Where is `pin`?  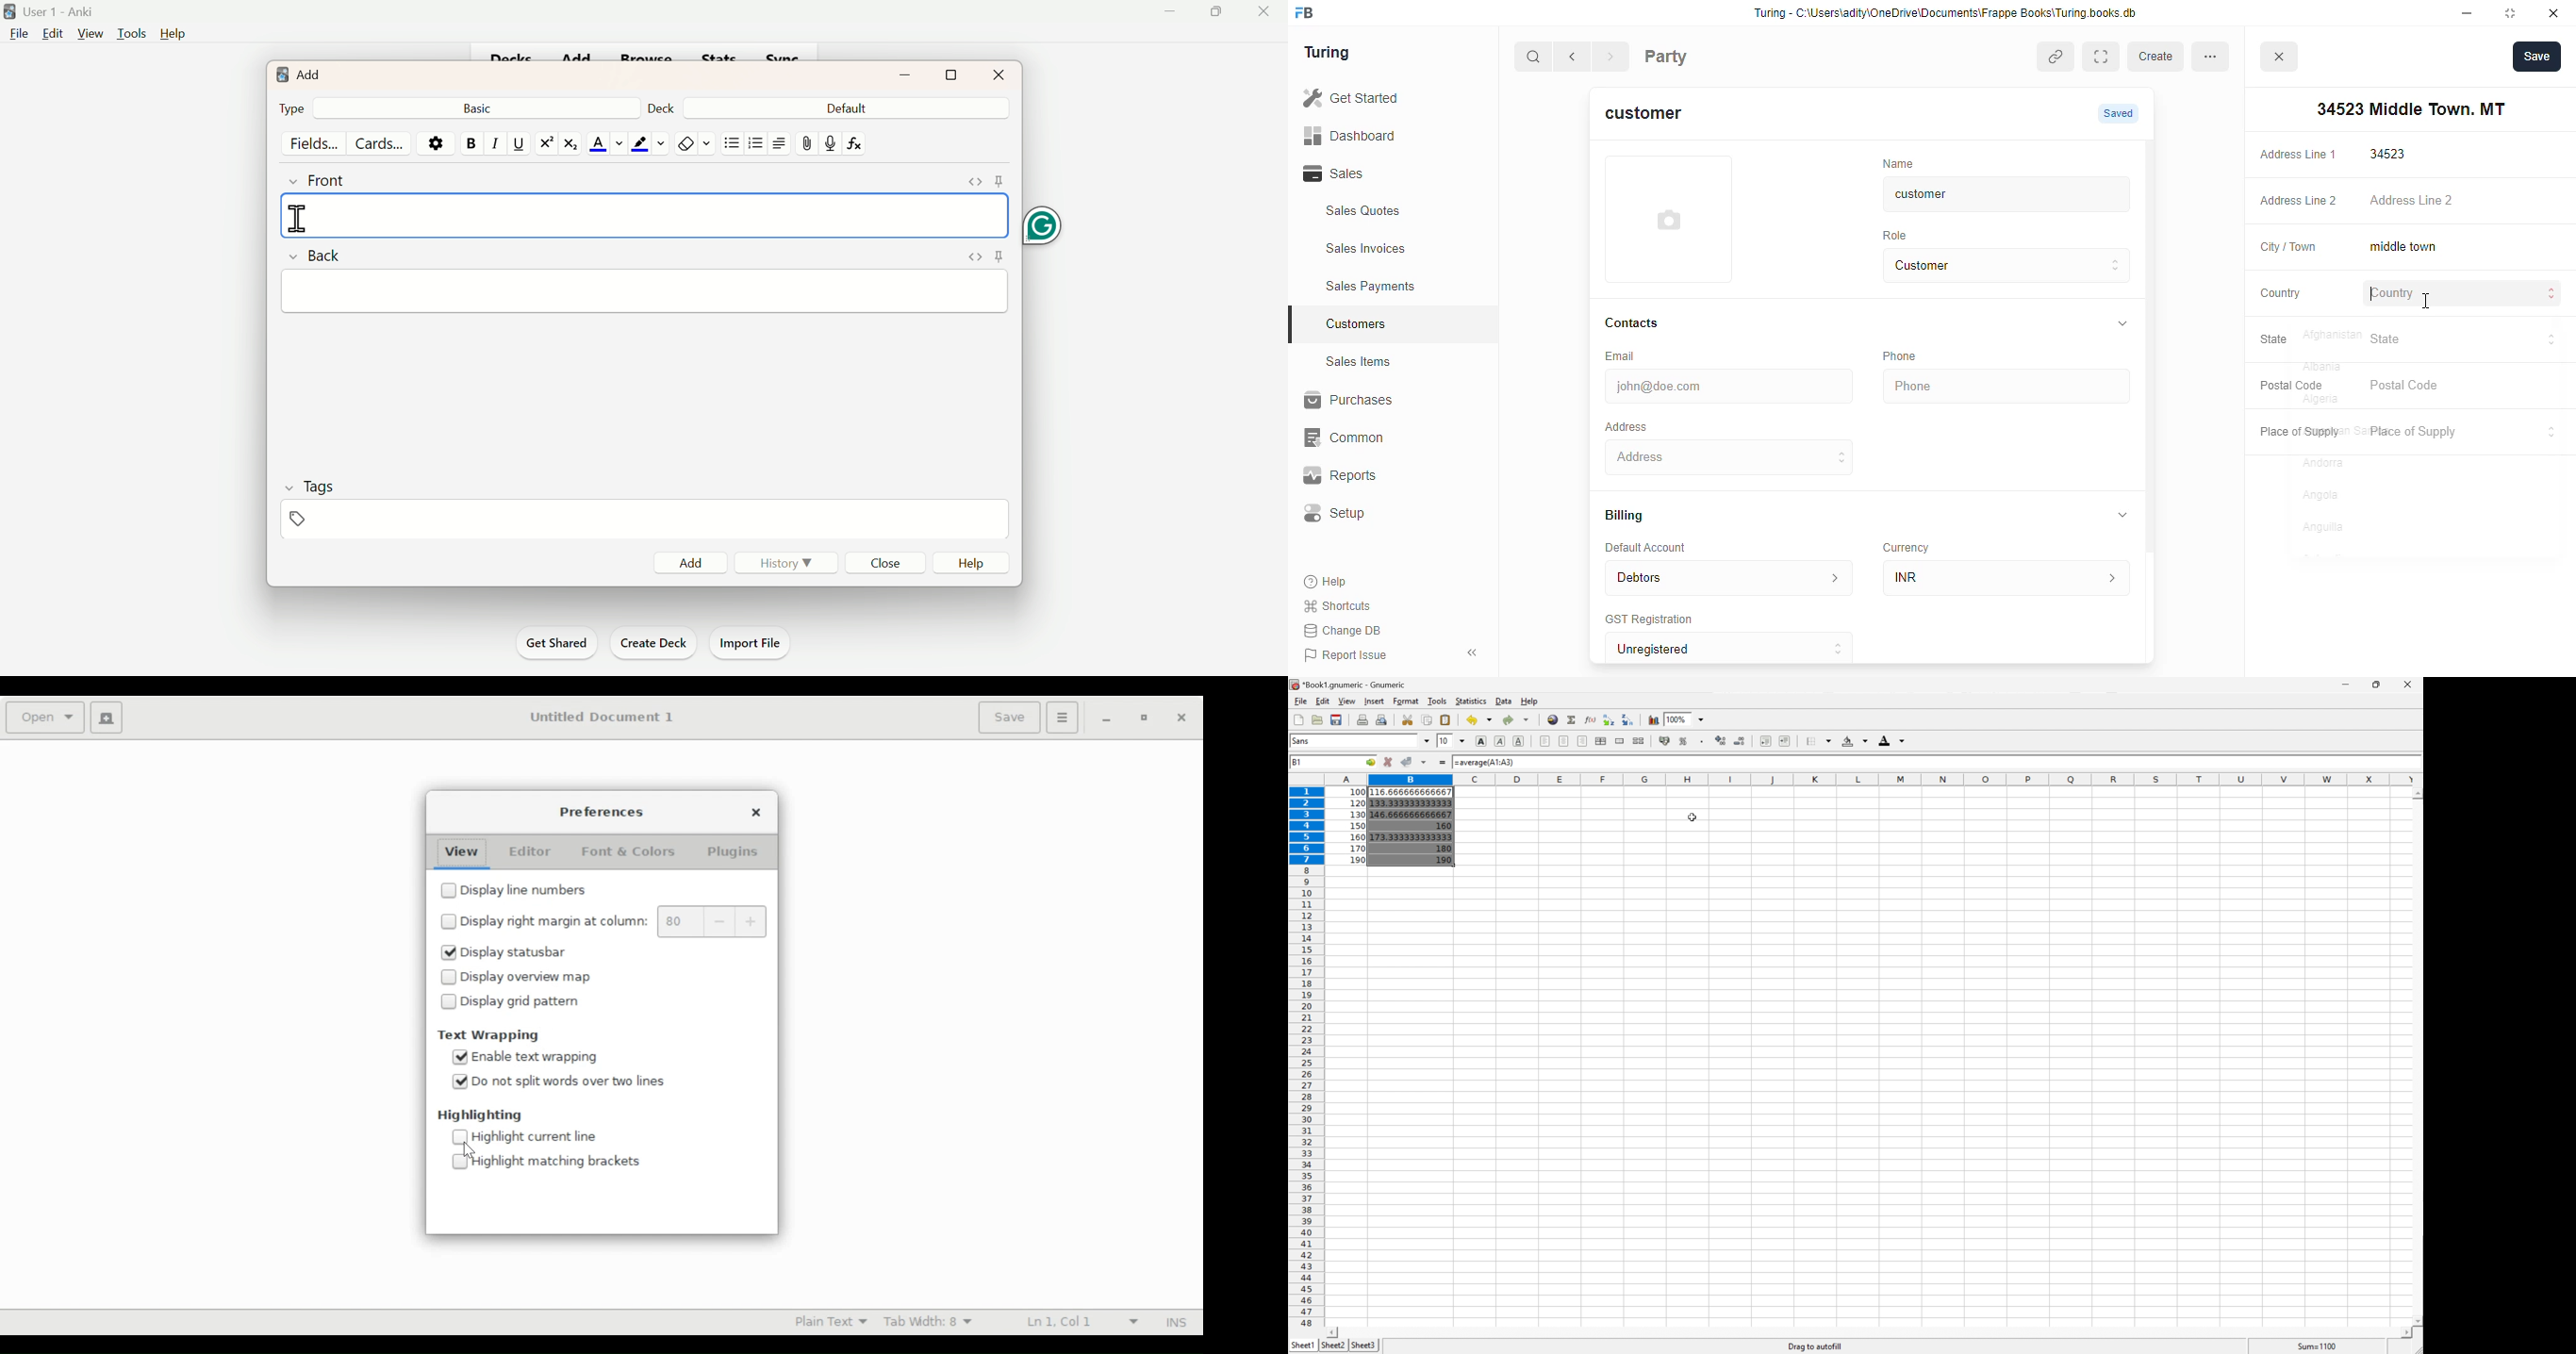
pin is located at coordinates (804, 142).